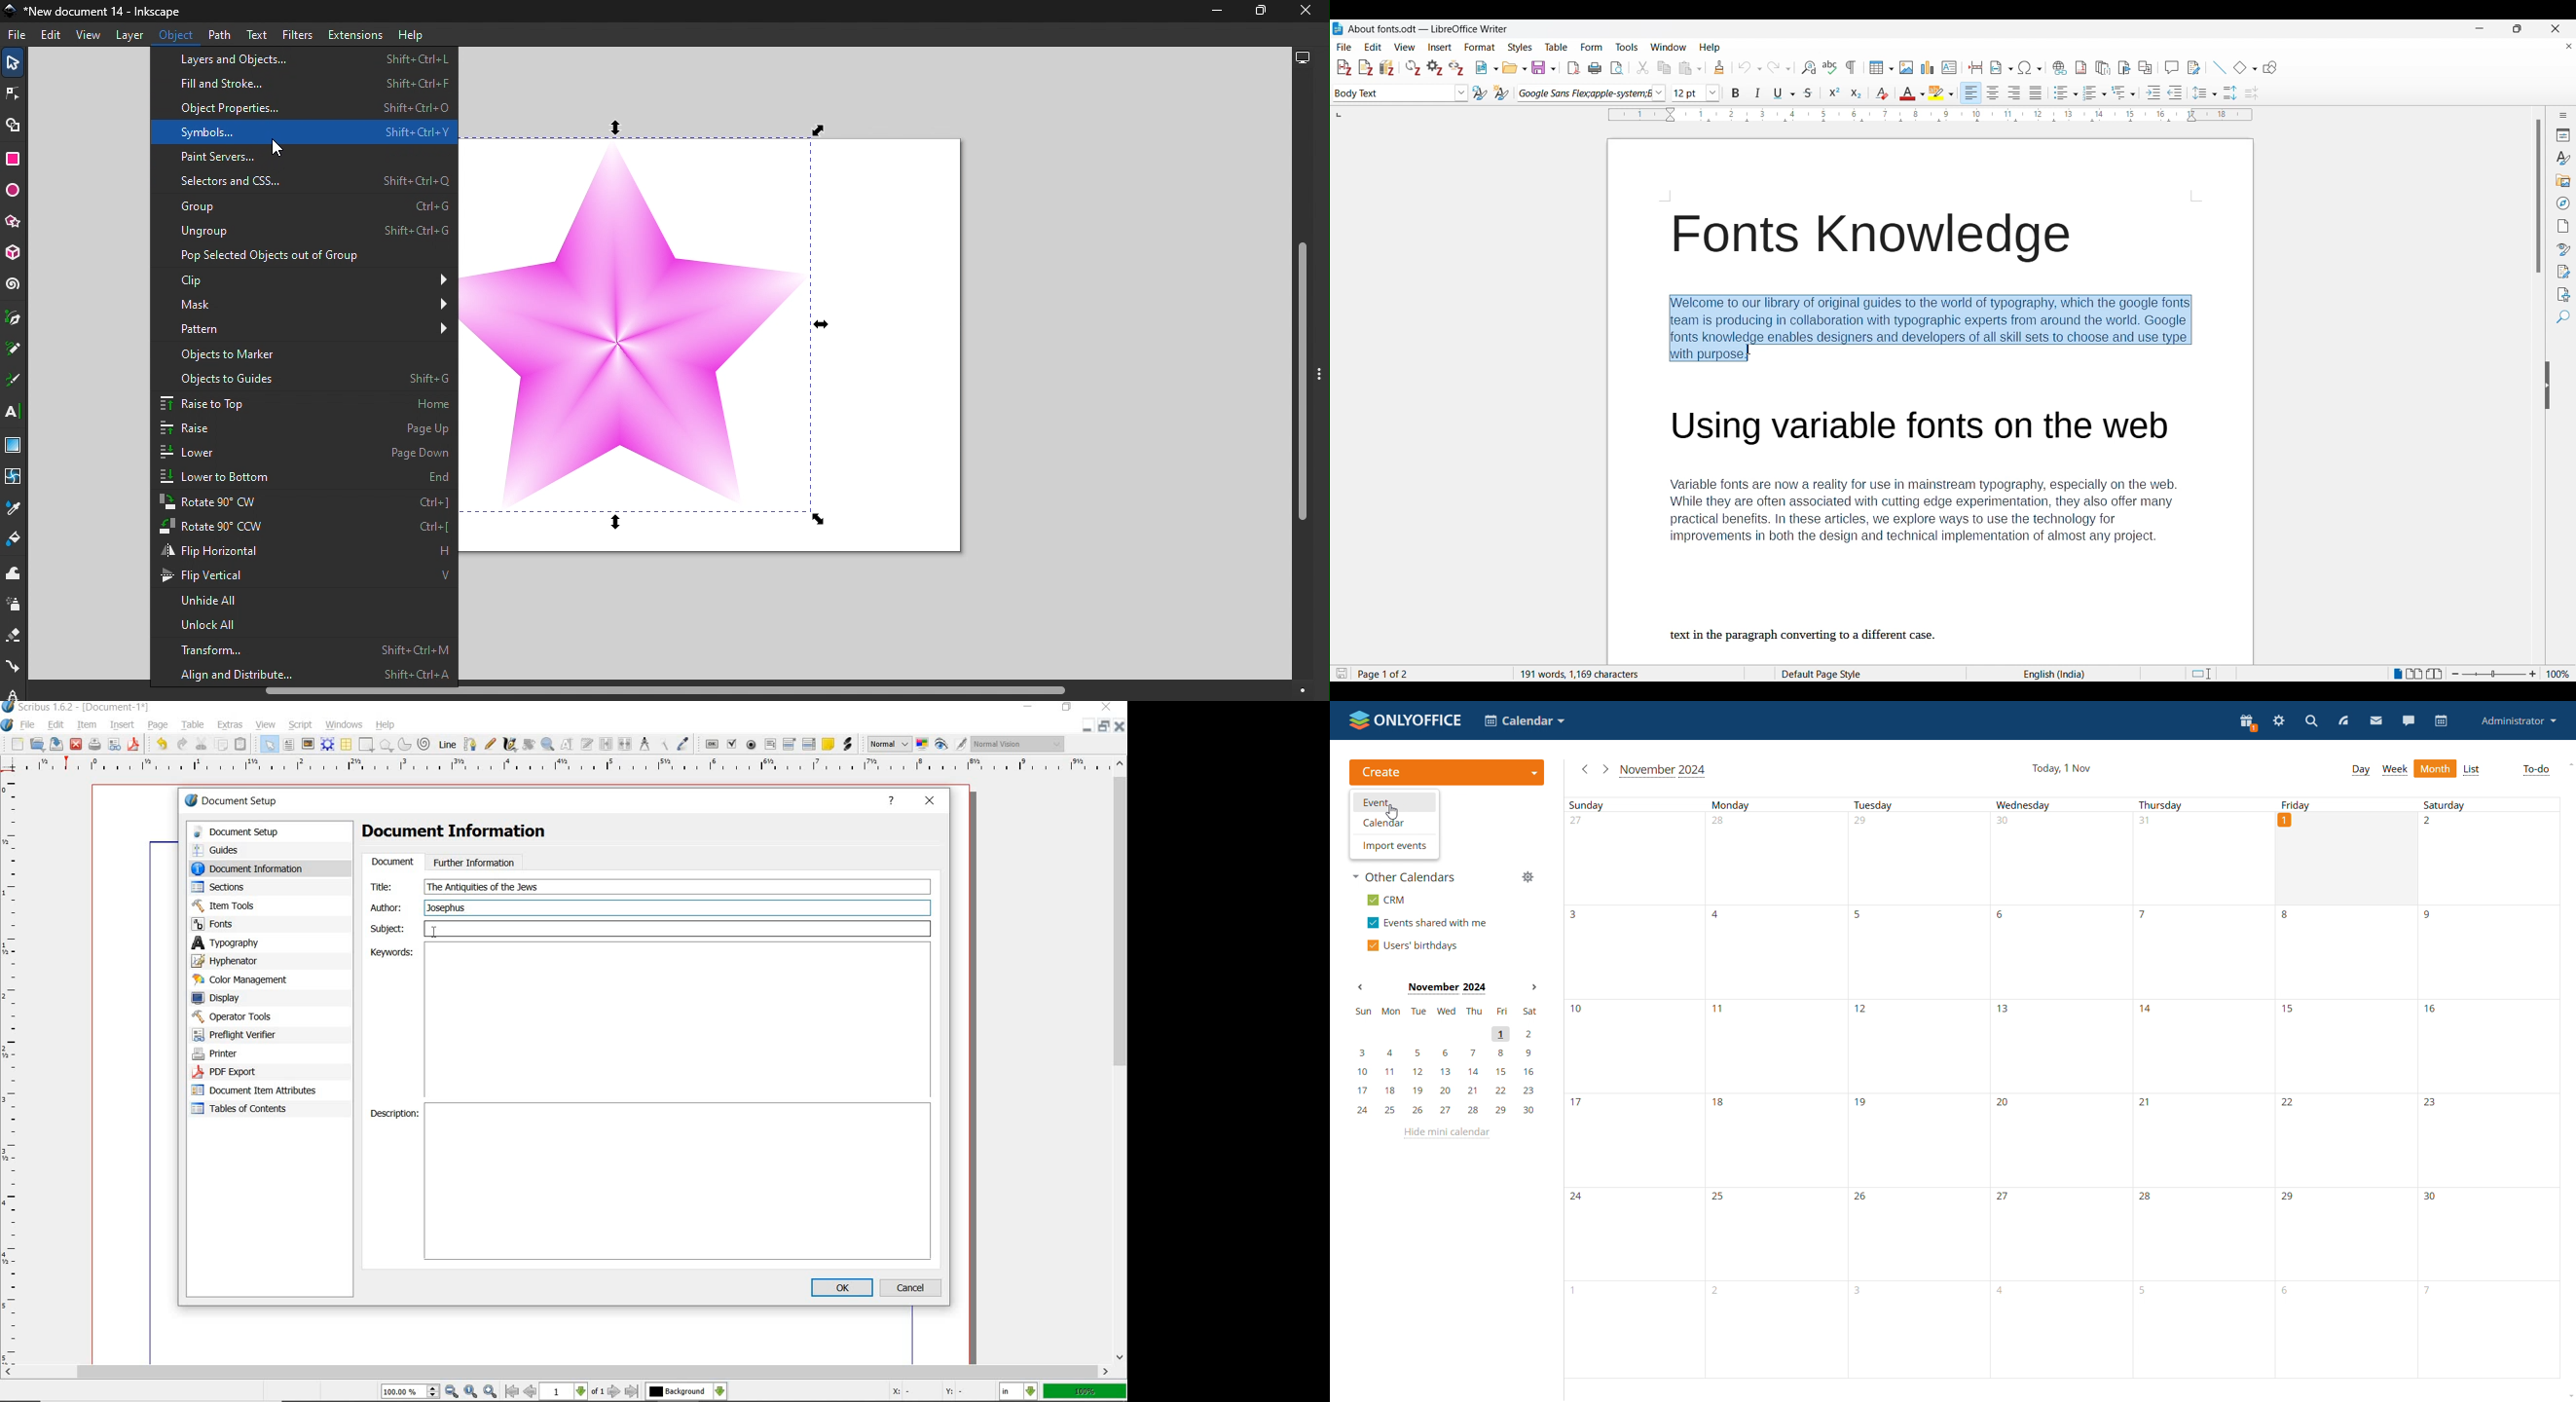 The height and width of the screenshot is (1428, 2576). What do you see at coordinates (19, 37) in the screenshot?
I see `File` at bounding box center [19, 37].